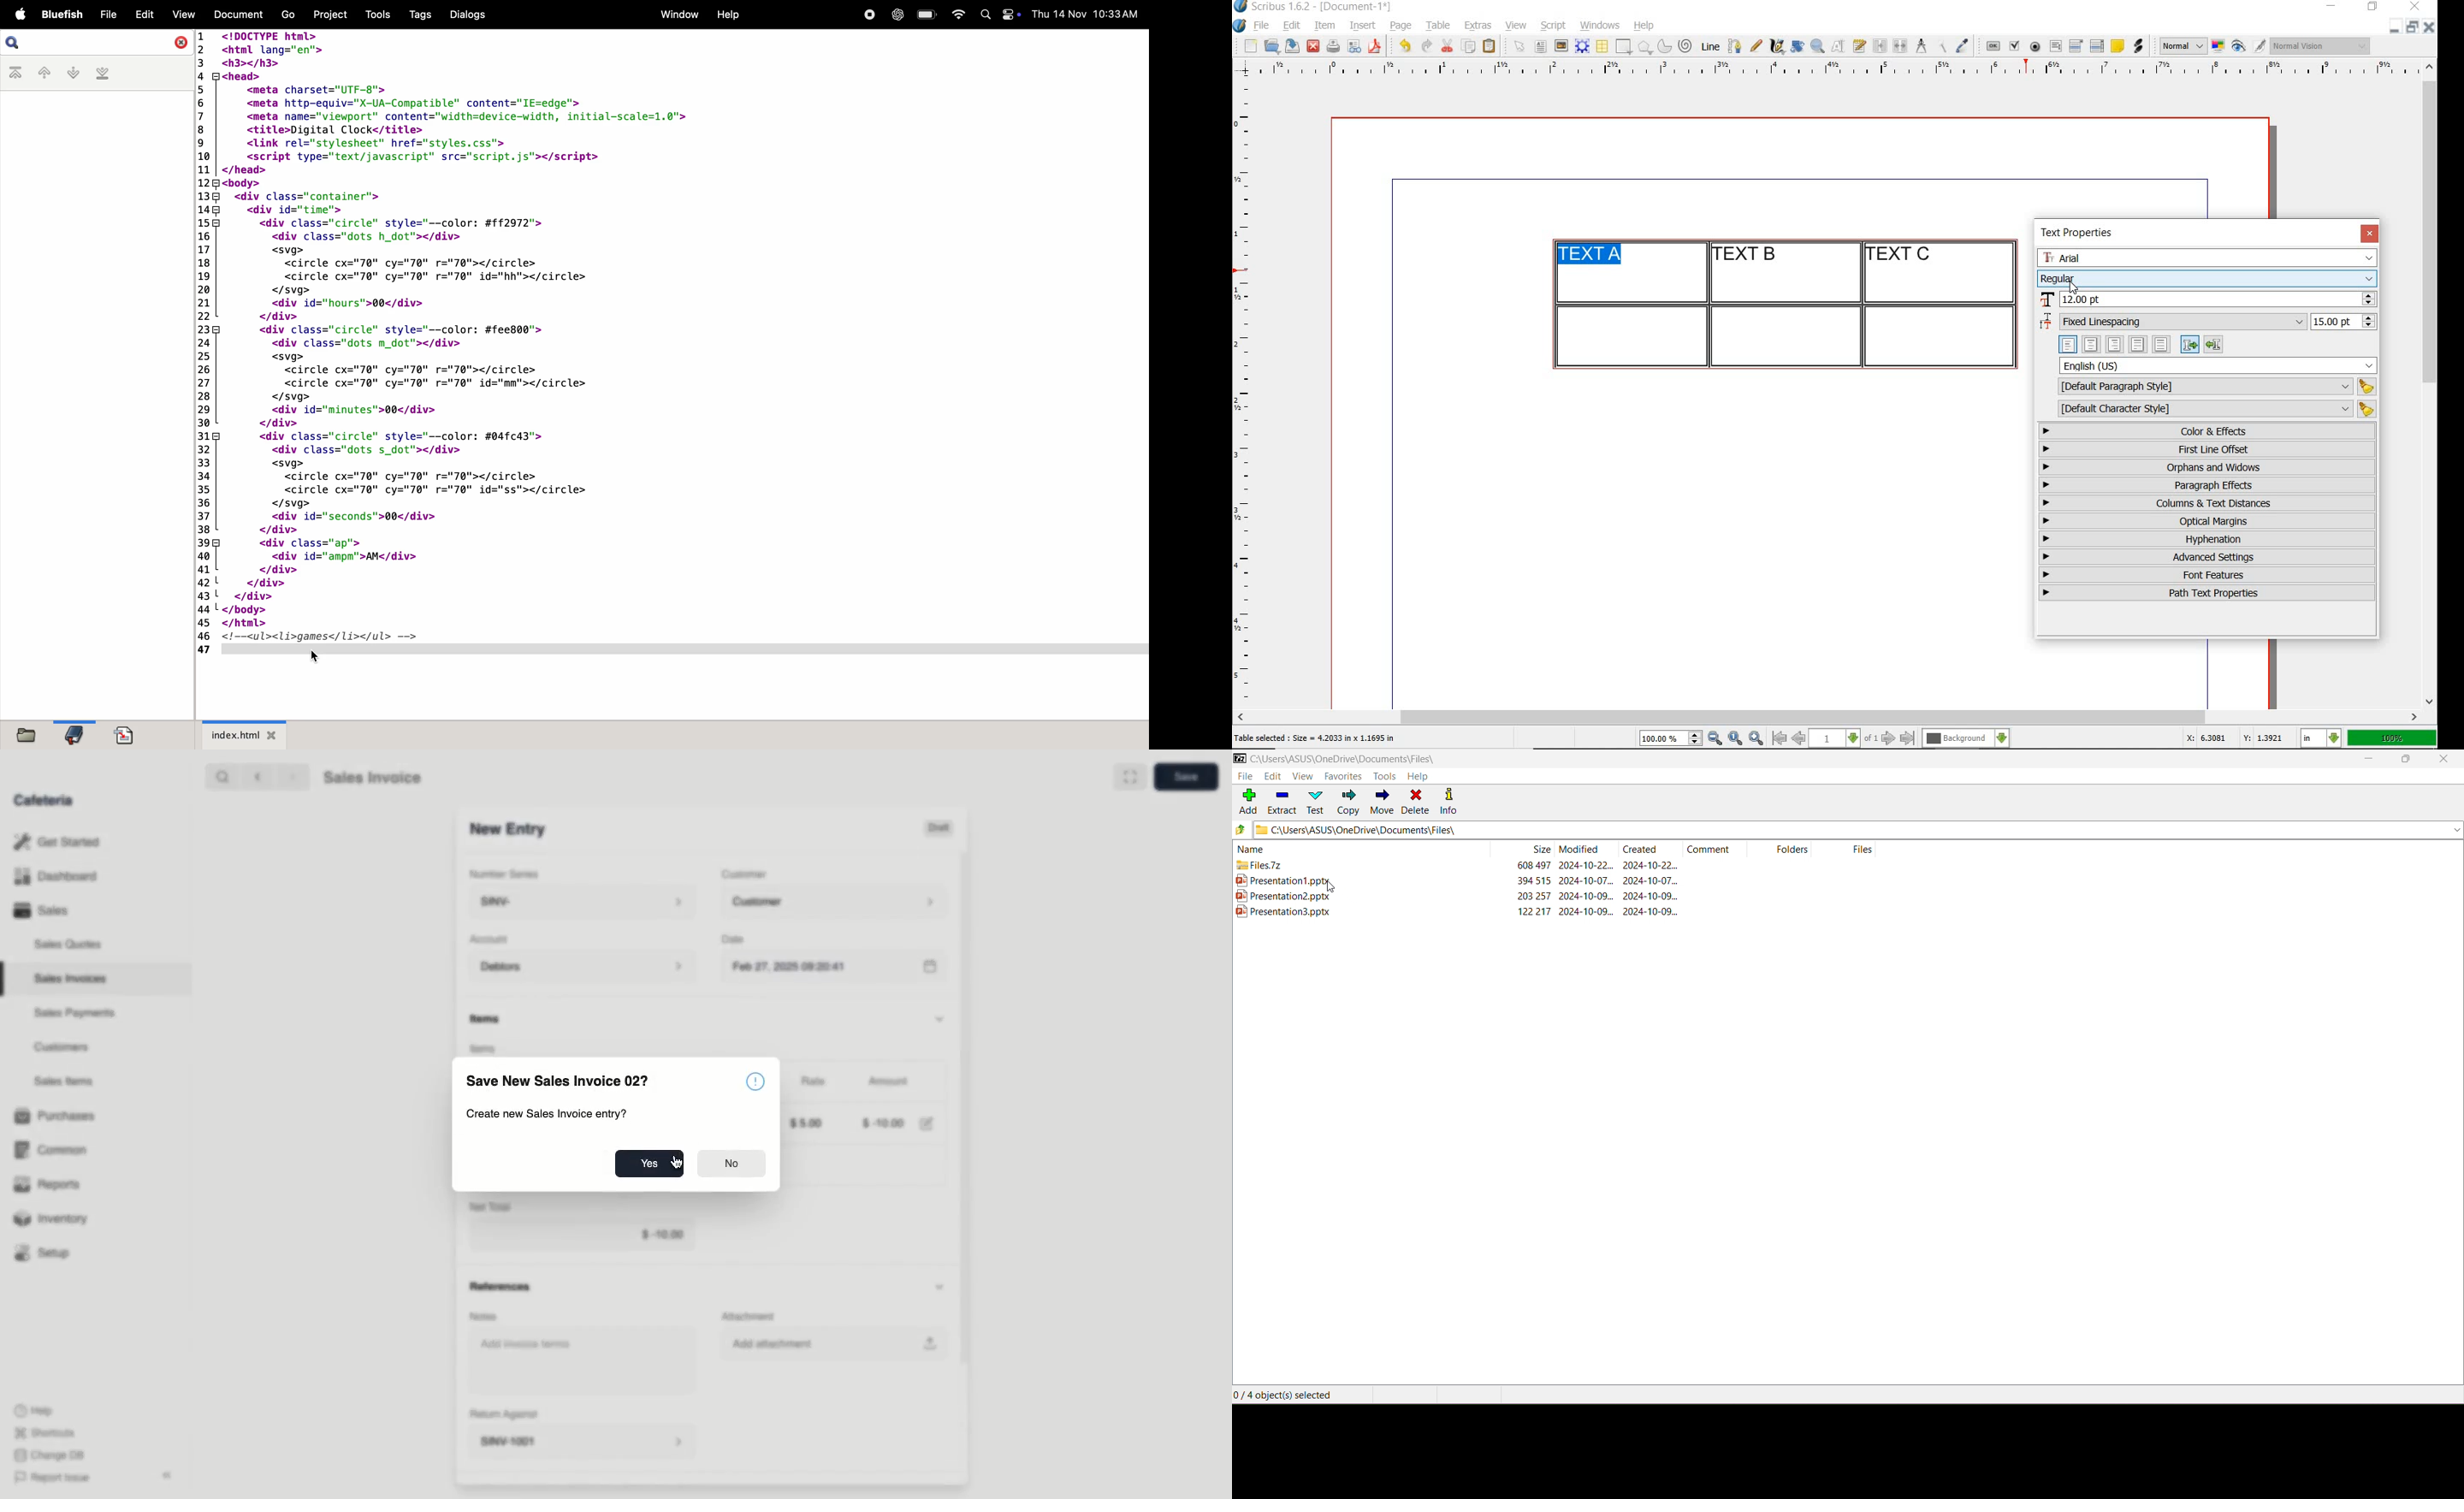  Describe the element at coordinates (1315, 737) in the screenshot. I see `Table selected : Size = 4.2033 in x 1.1695 in` at that location.